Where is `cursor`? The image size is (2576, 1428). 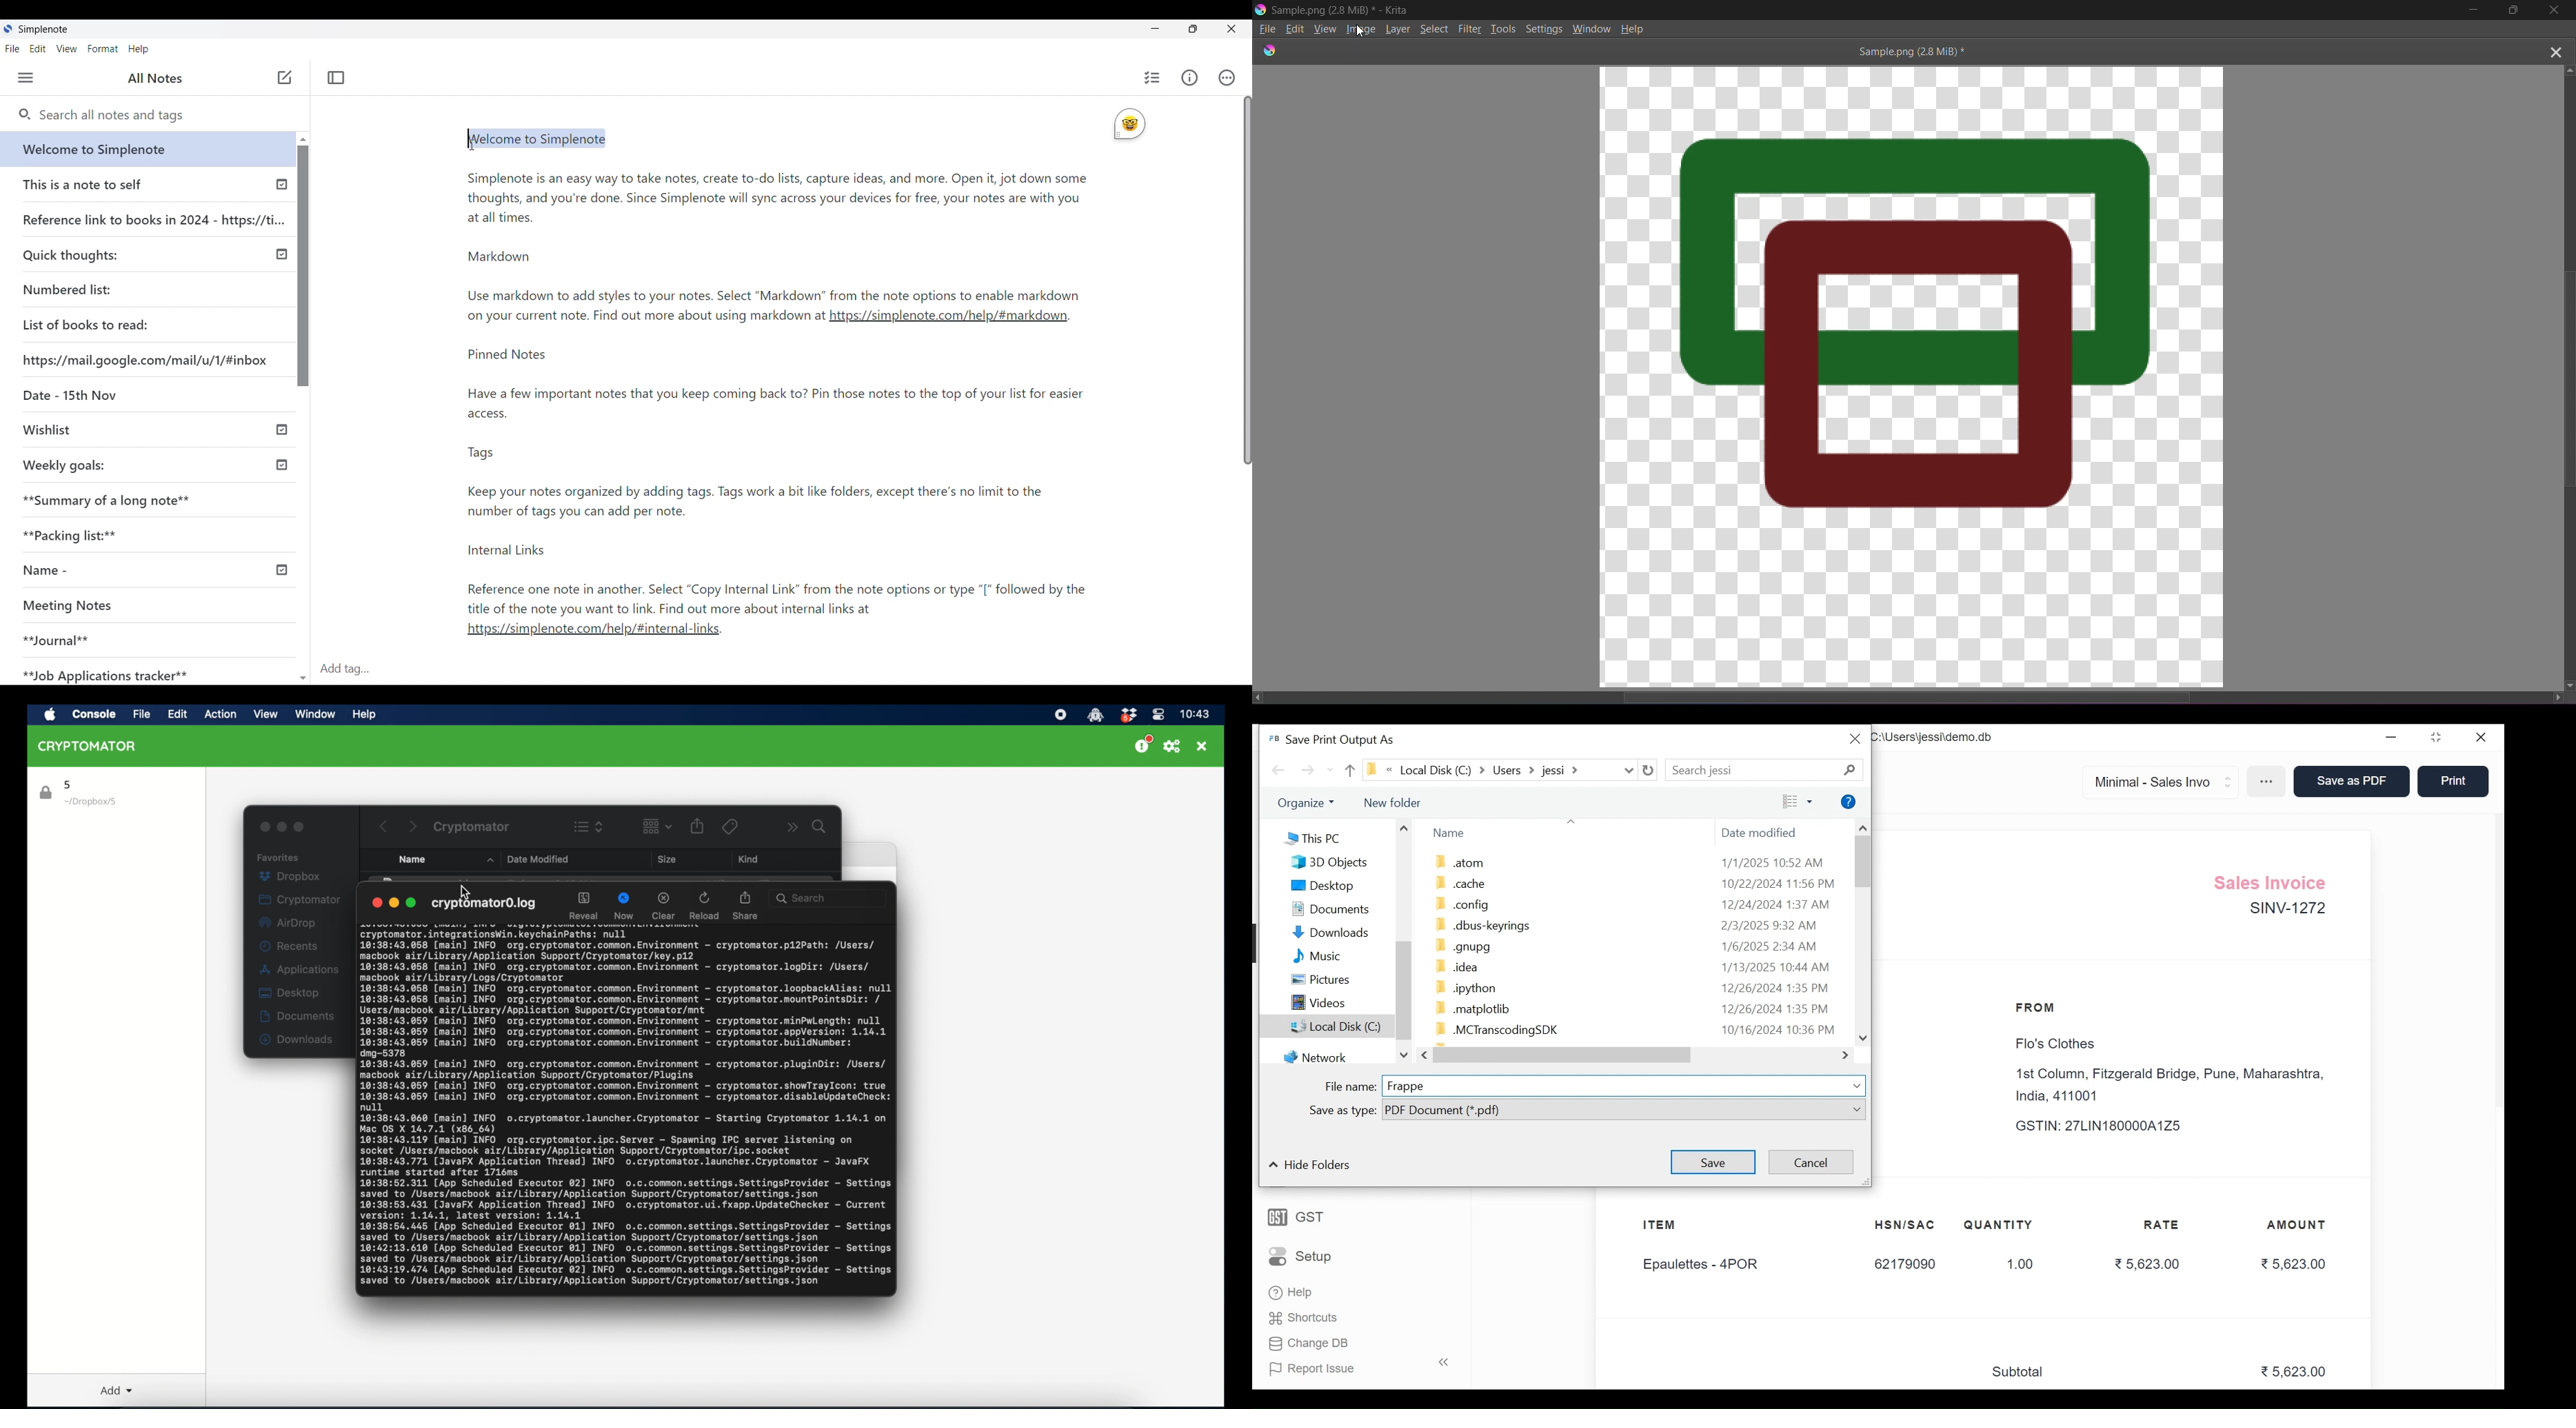
cursor is located at coordinates (2450, 794).